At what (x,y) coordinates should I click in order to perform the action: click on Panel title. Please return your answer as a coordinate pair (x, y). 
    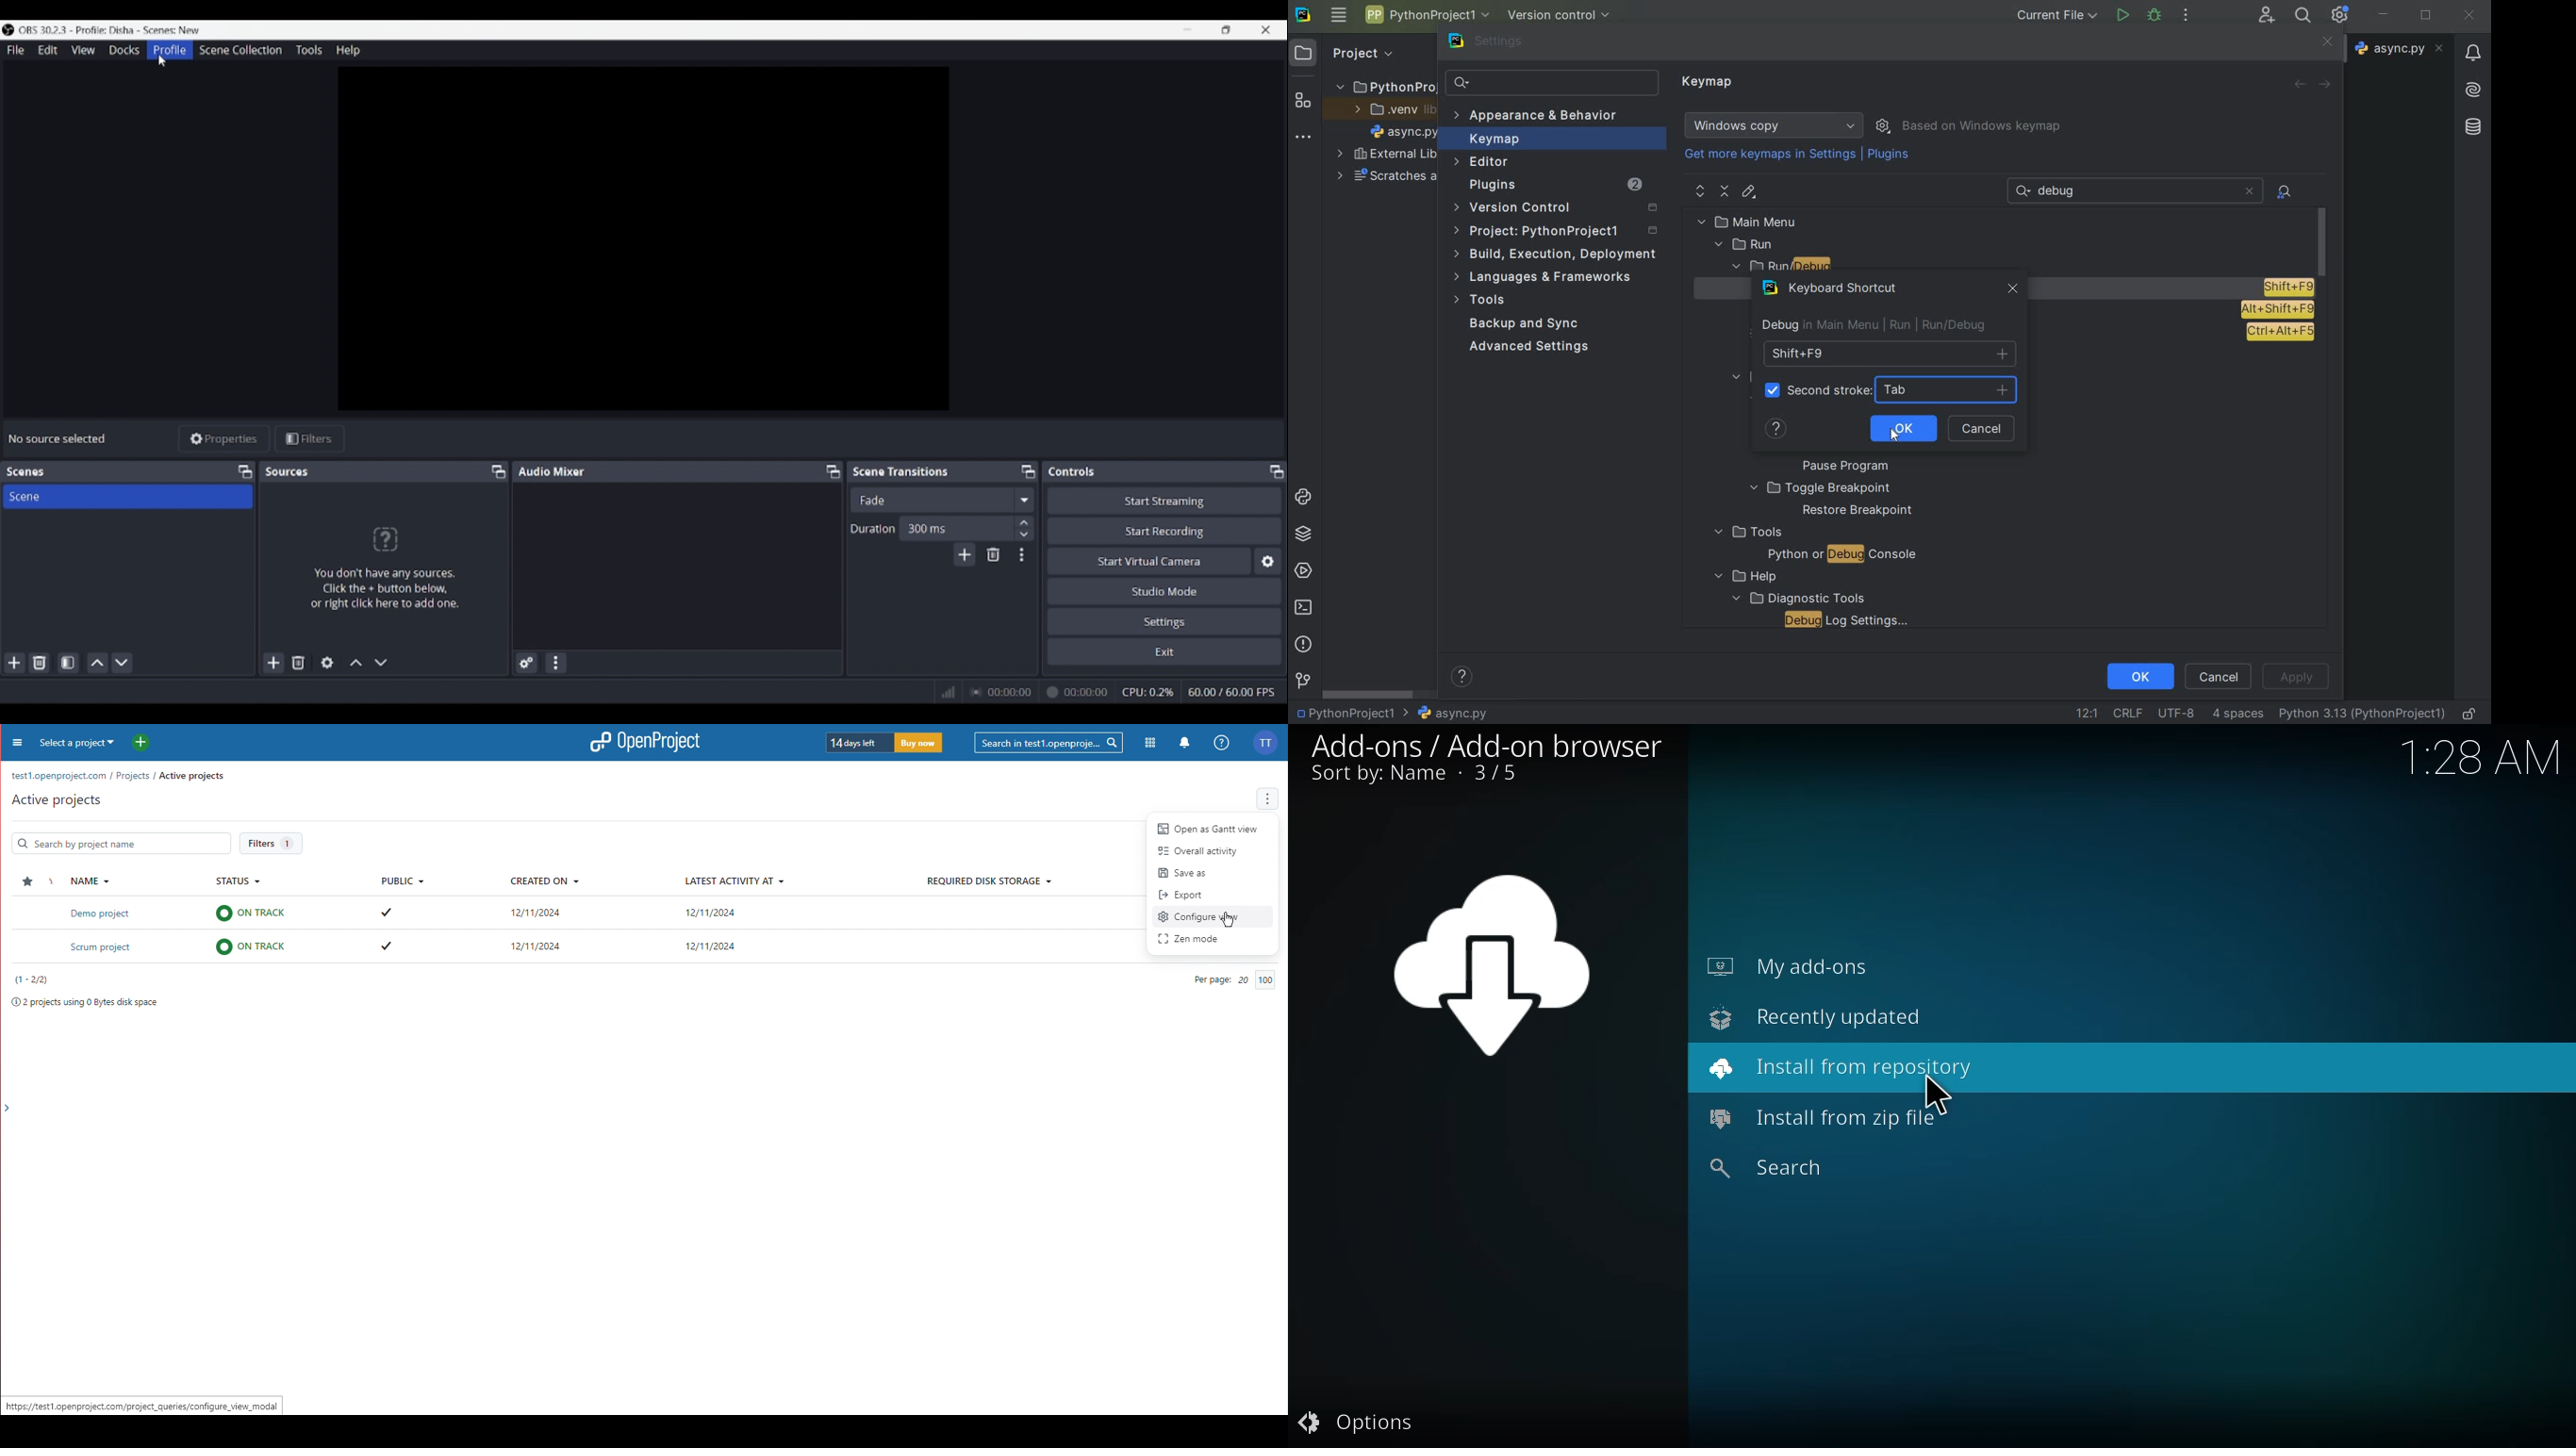
    Looking at the image, I should click on (901, 471).